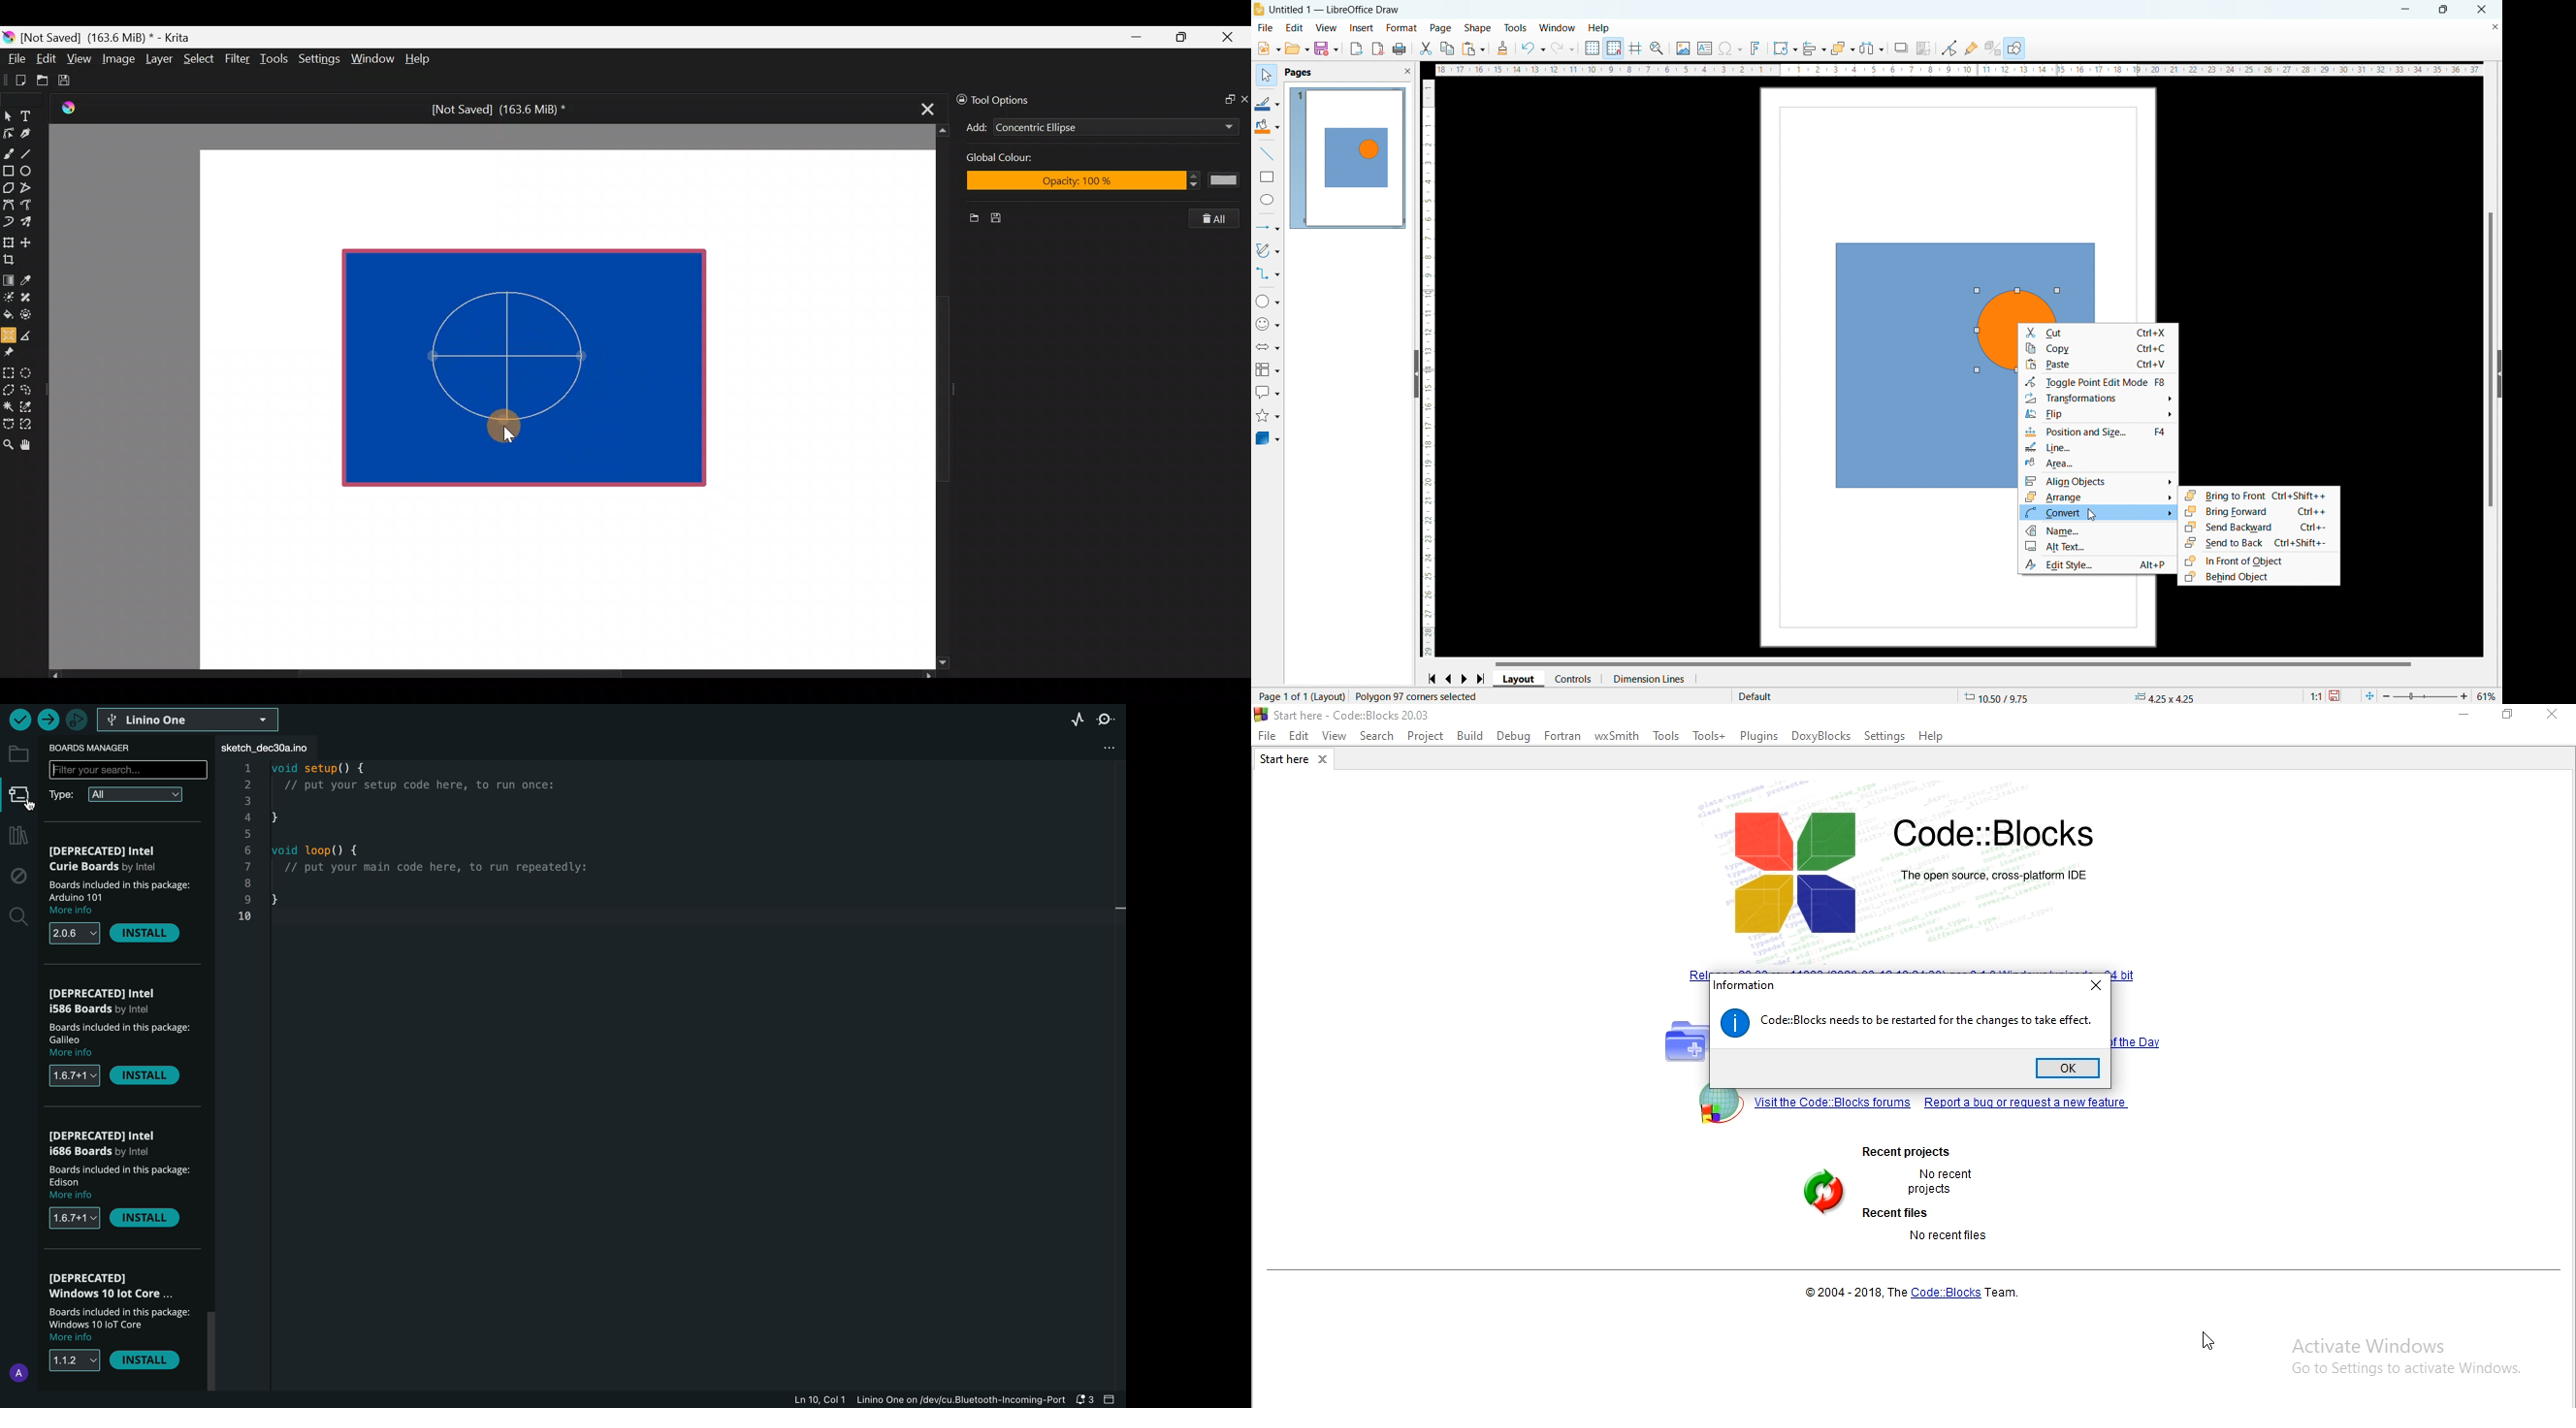 The width and height of the screenshot is (2576, 1428). What do you see at coordinates (1481, 679) in the screenshot?
I see `go to last page` at bounding box center [1481, 679].